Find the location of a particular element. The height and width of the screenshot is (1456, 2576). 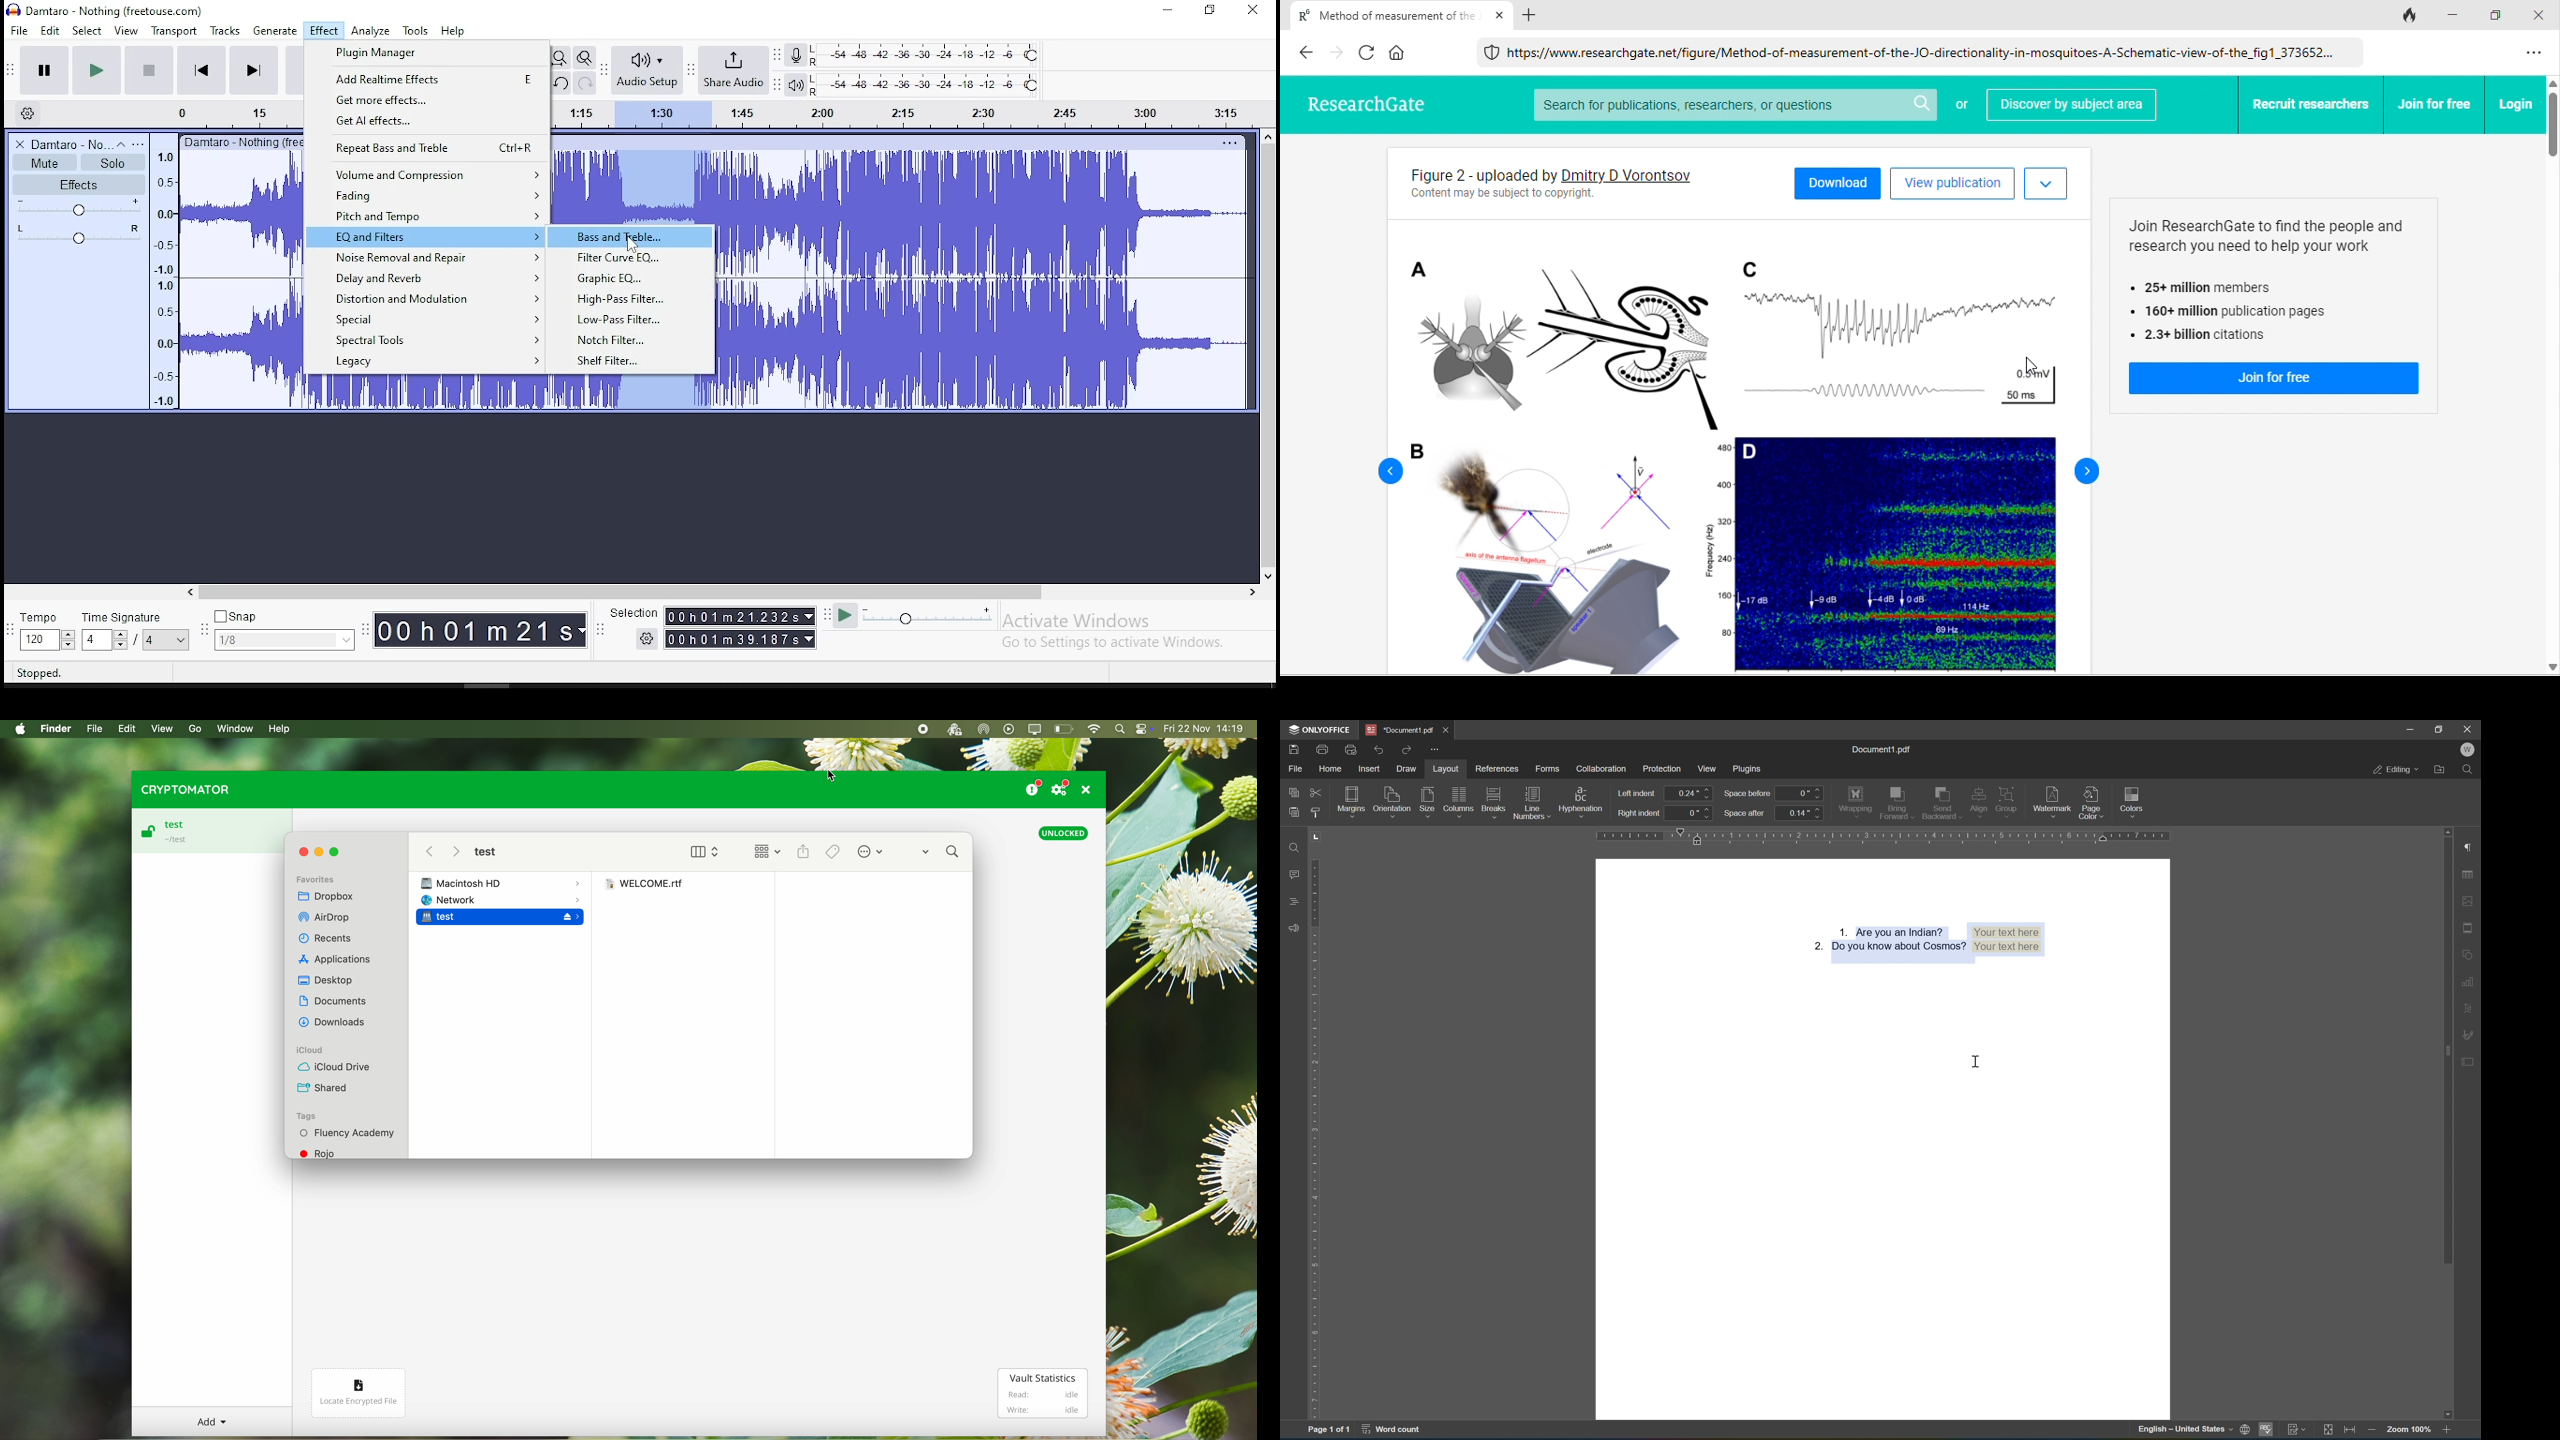

drop down is located at coordinates (67, 640).